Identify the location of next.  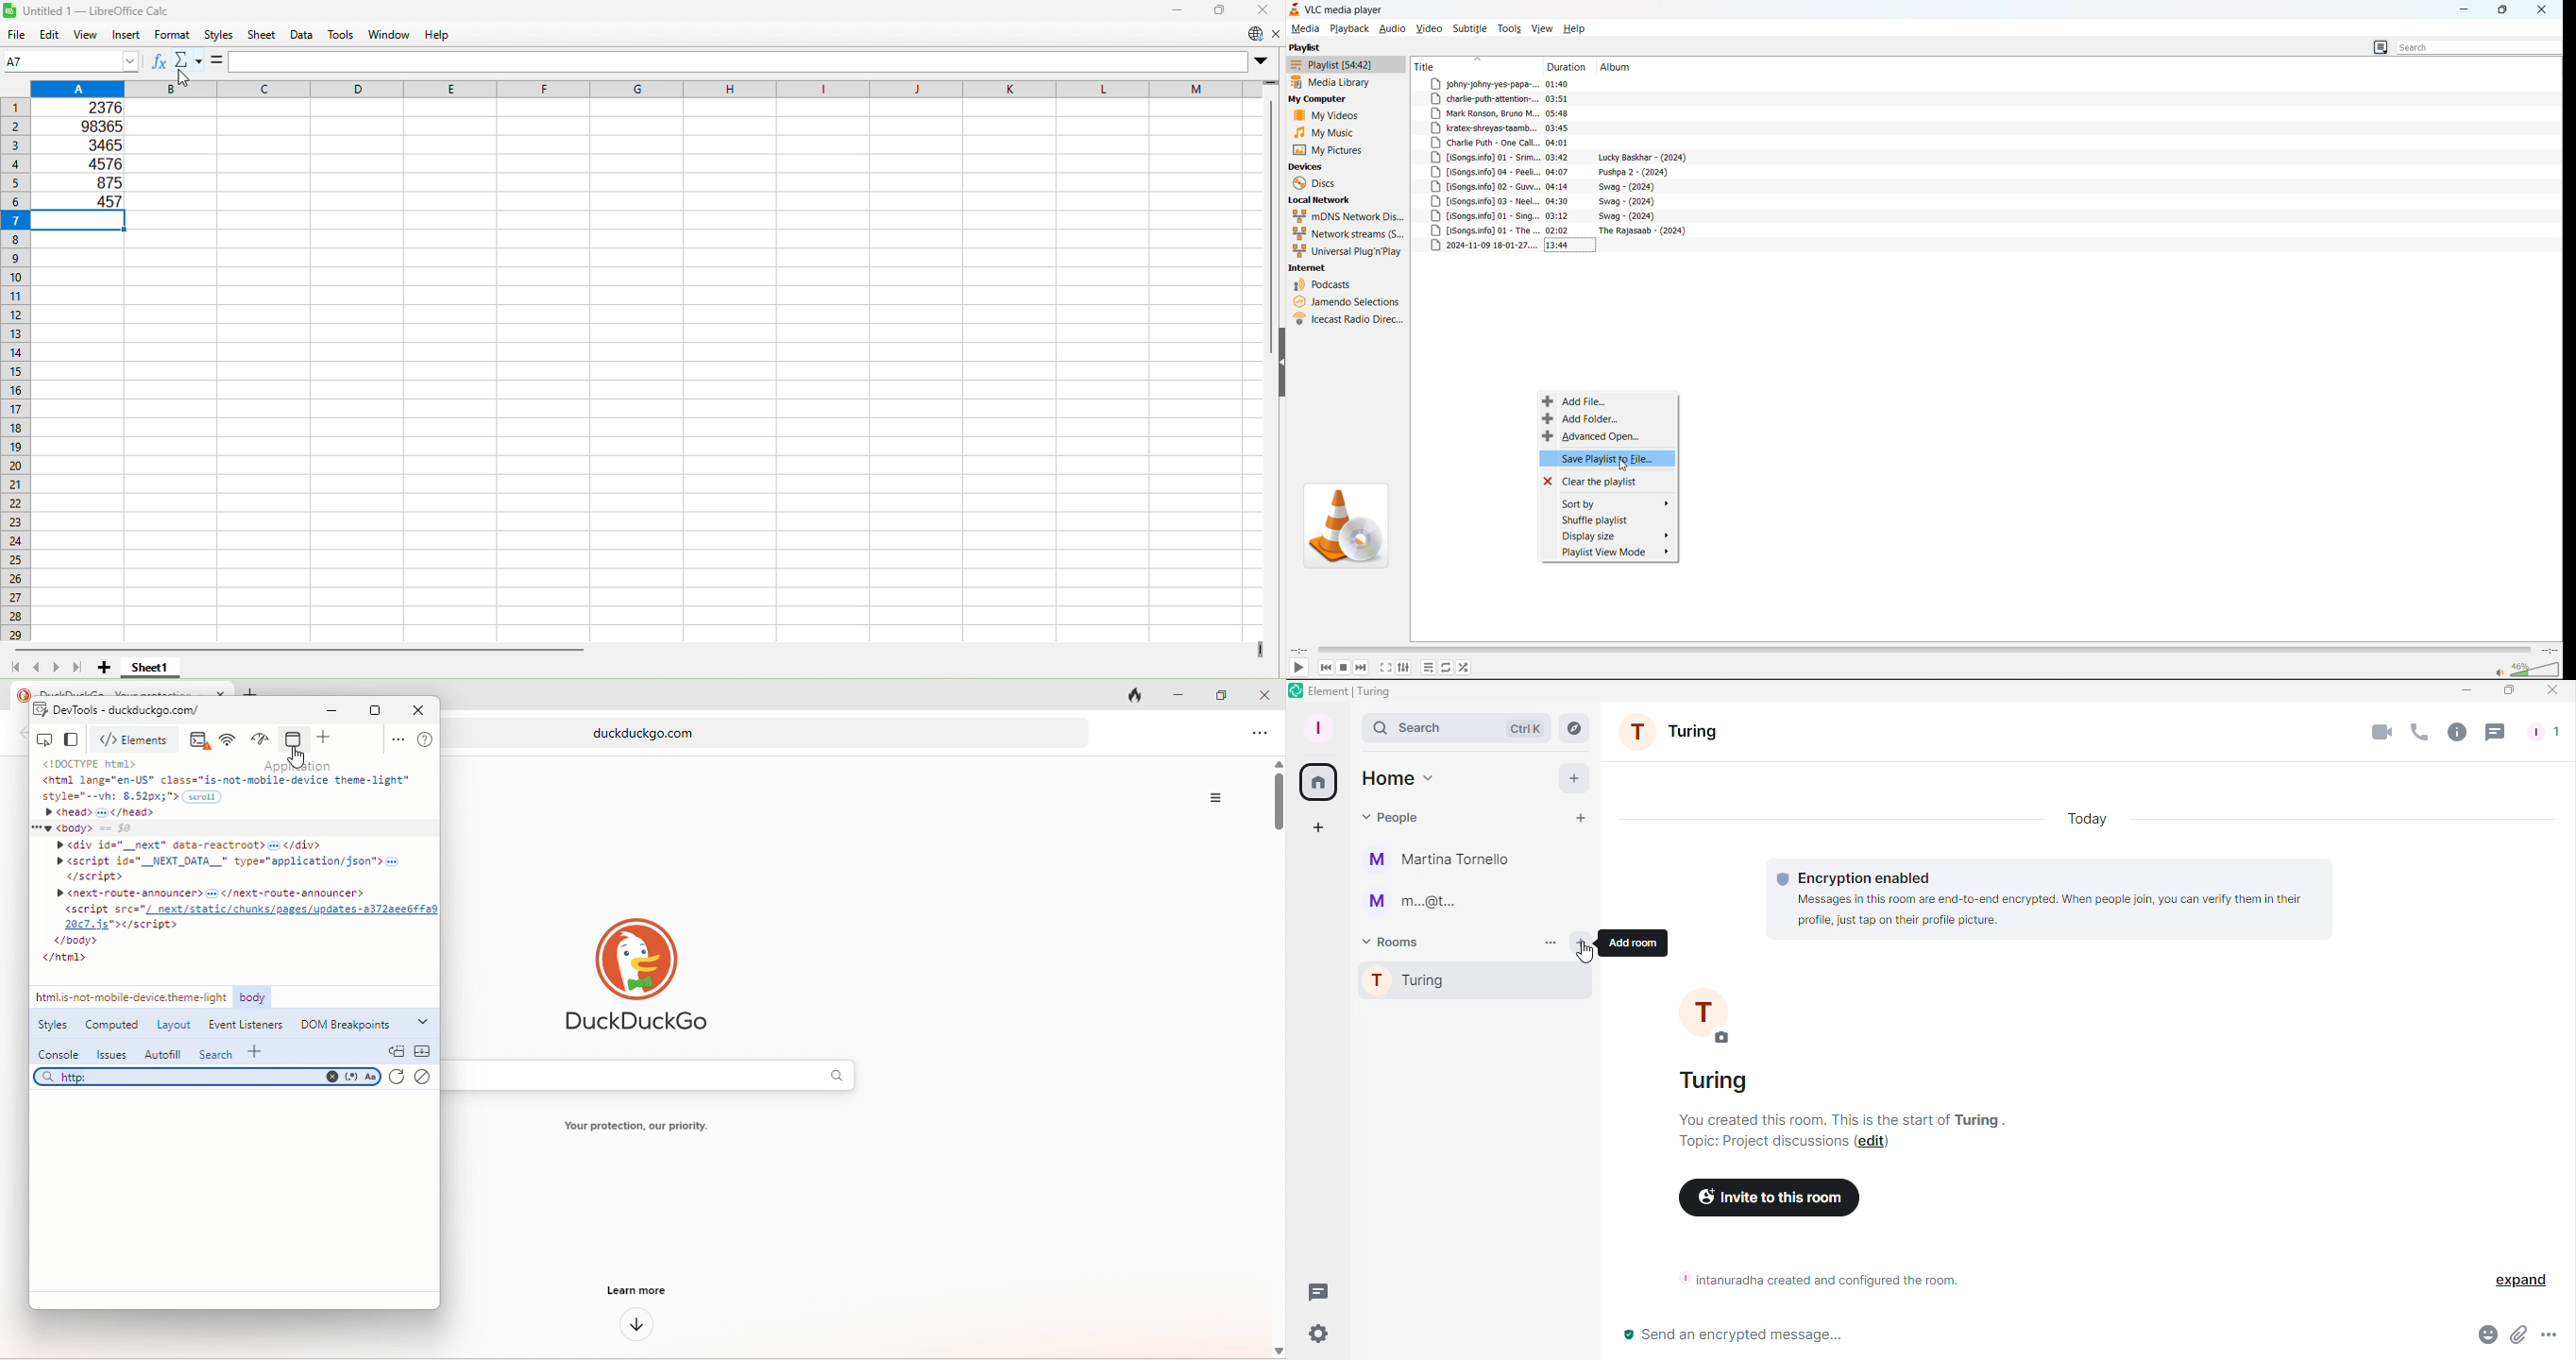
(1362, 667).